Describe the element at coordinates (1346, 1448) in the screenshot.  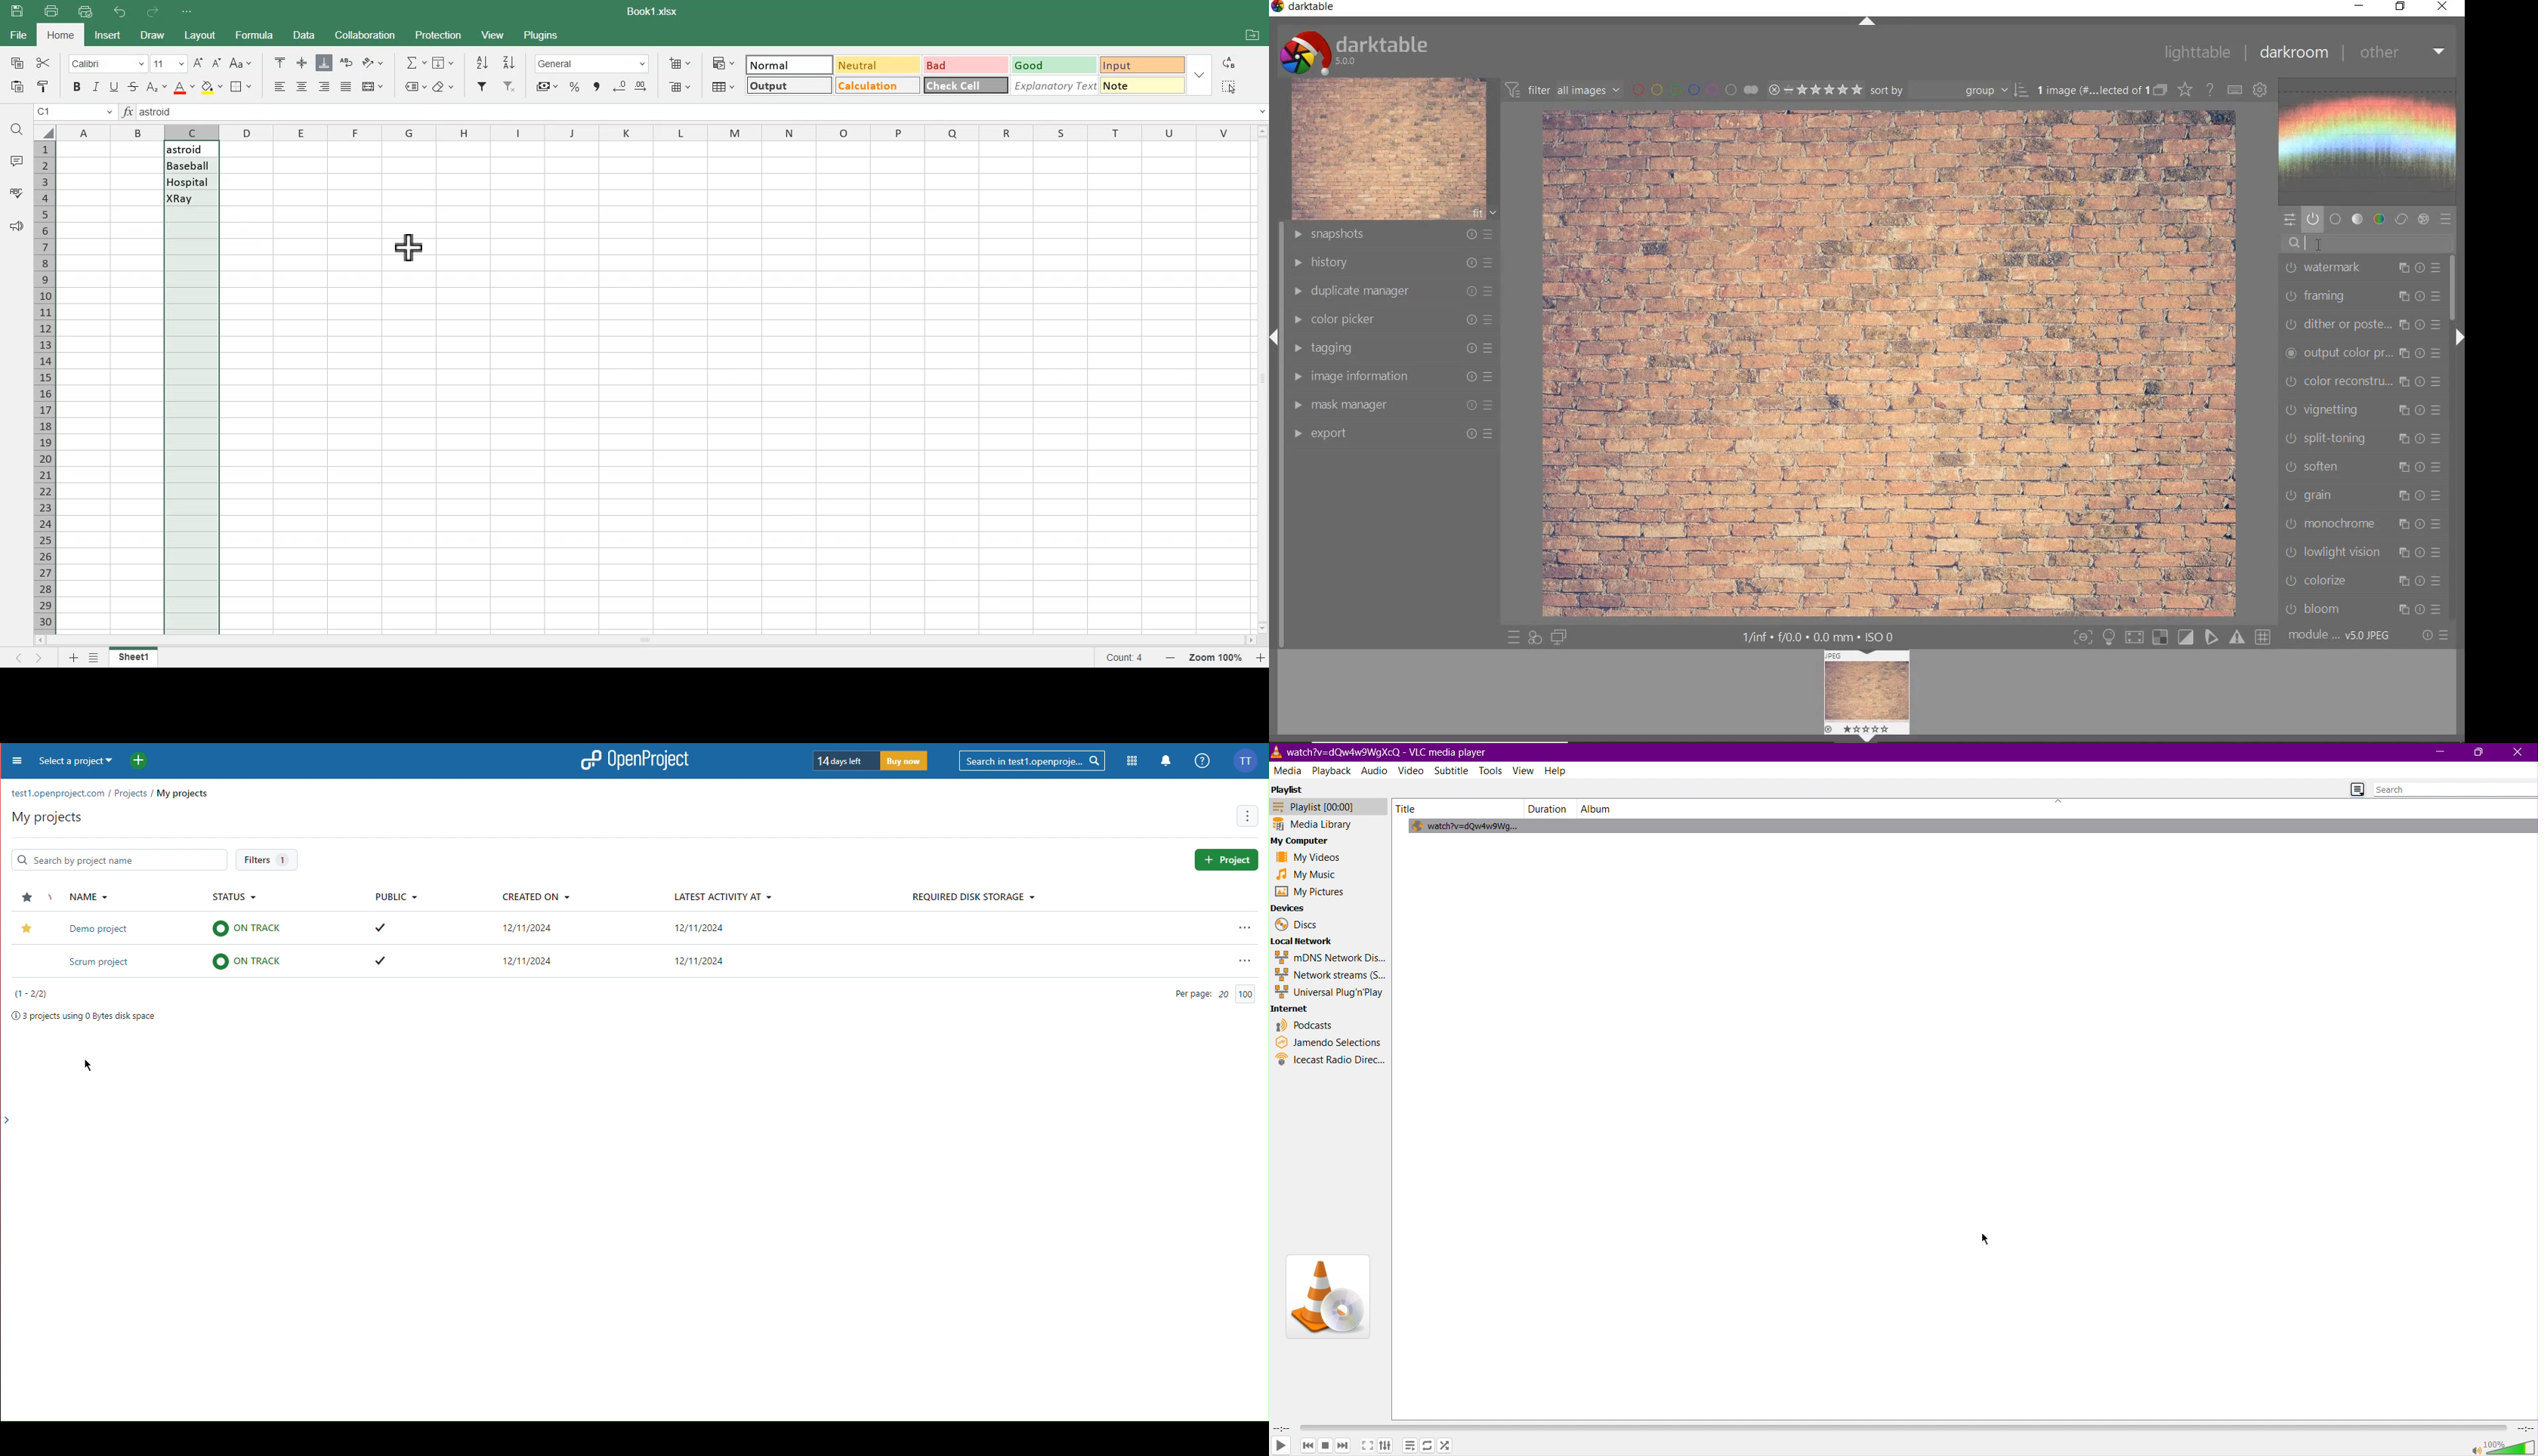
I see `Skip Forward` at that location.